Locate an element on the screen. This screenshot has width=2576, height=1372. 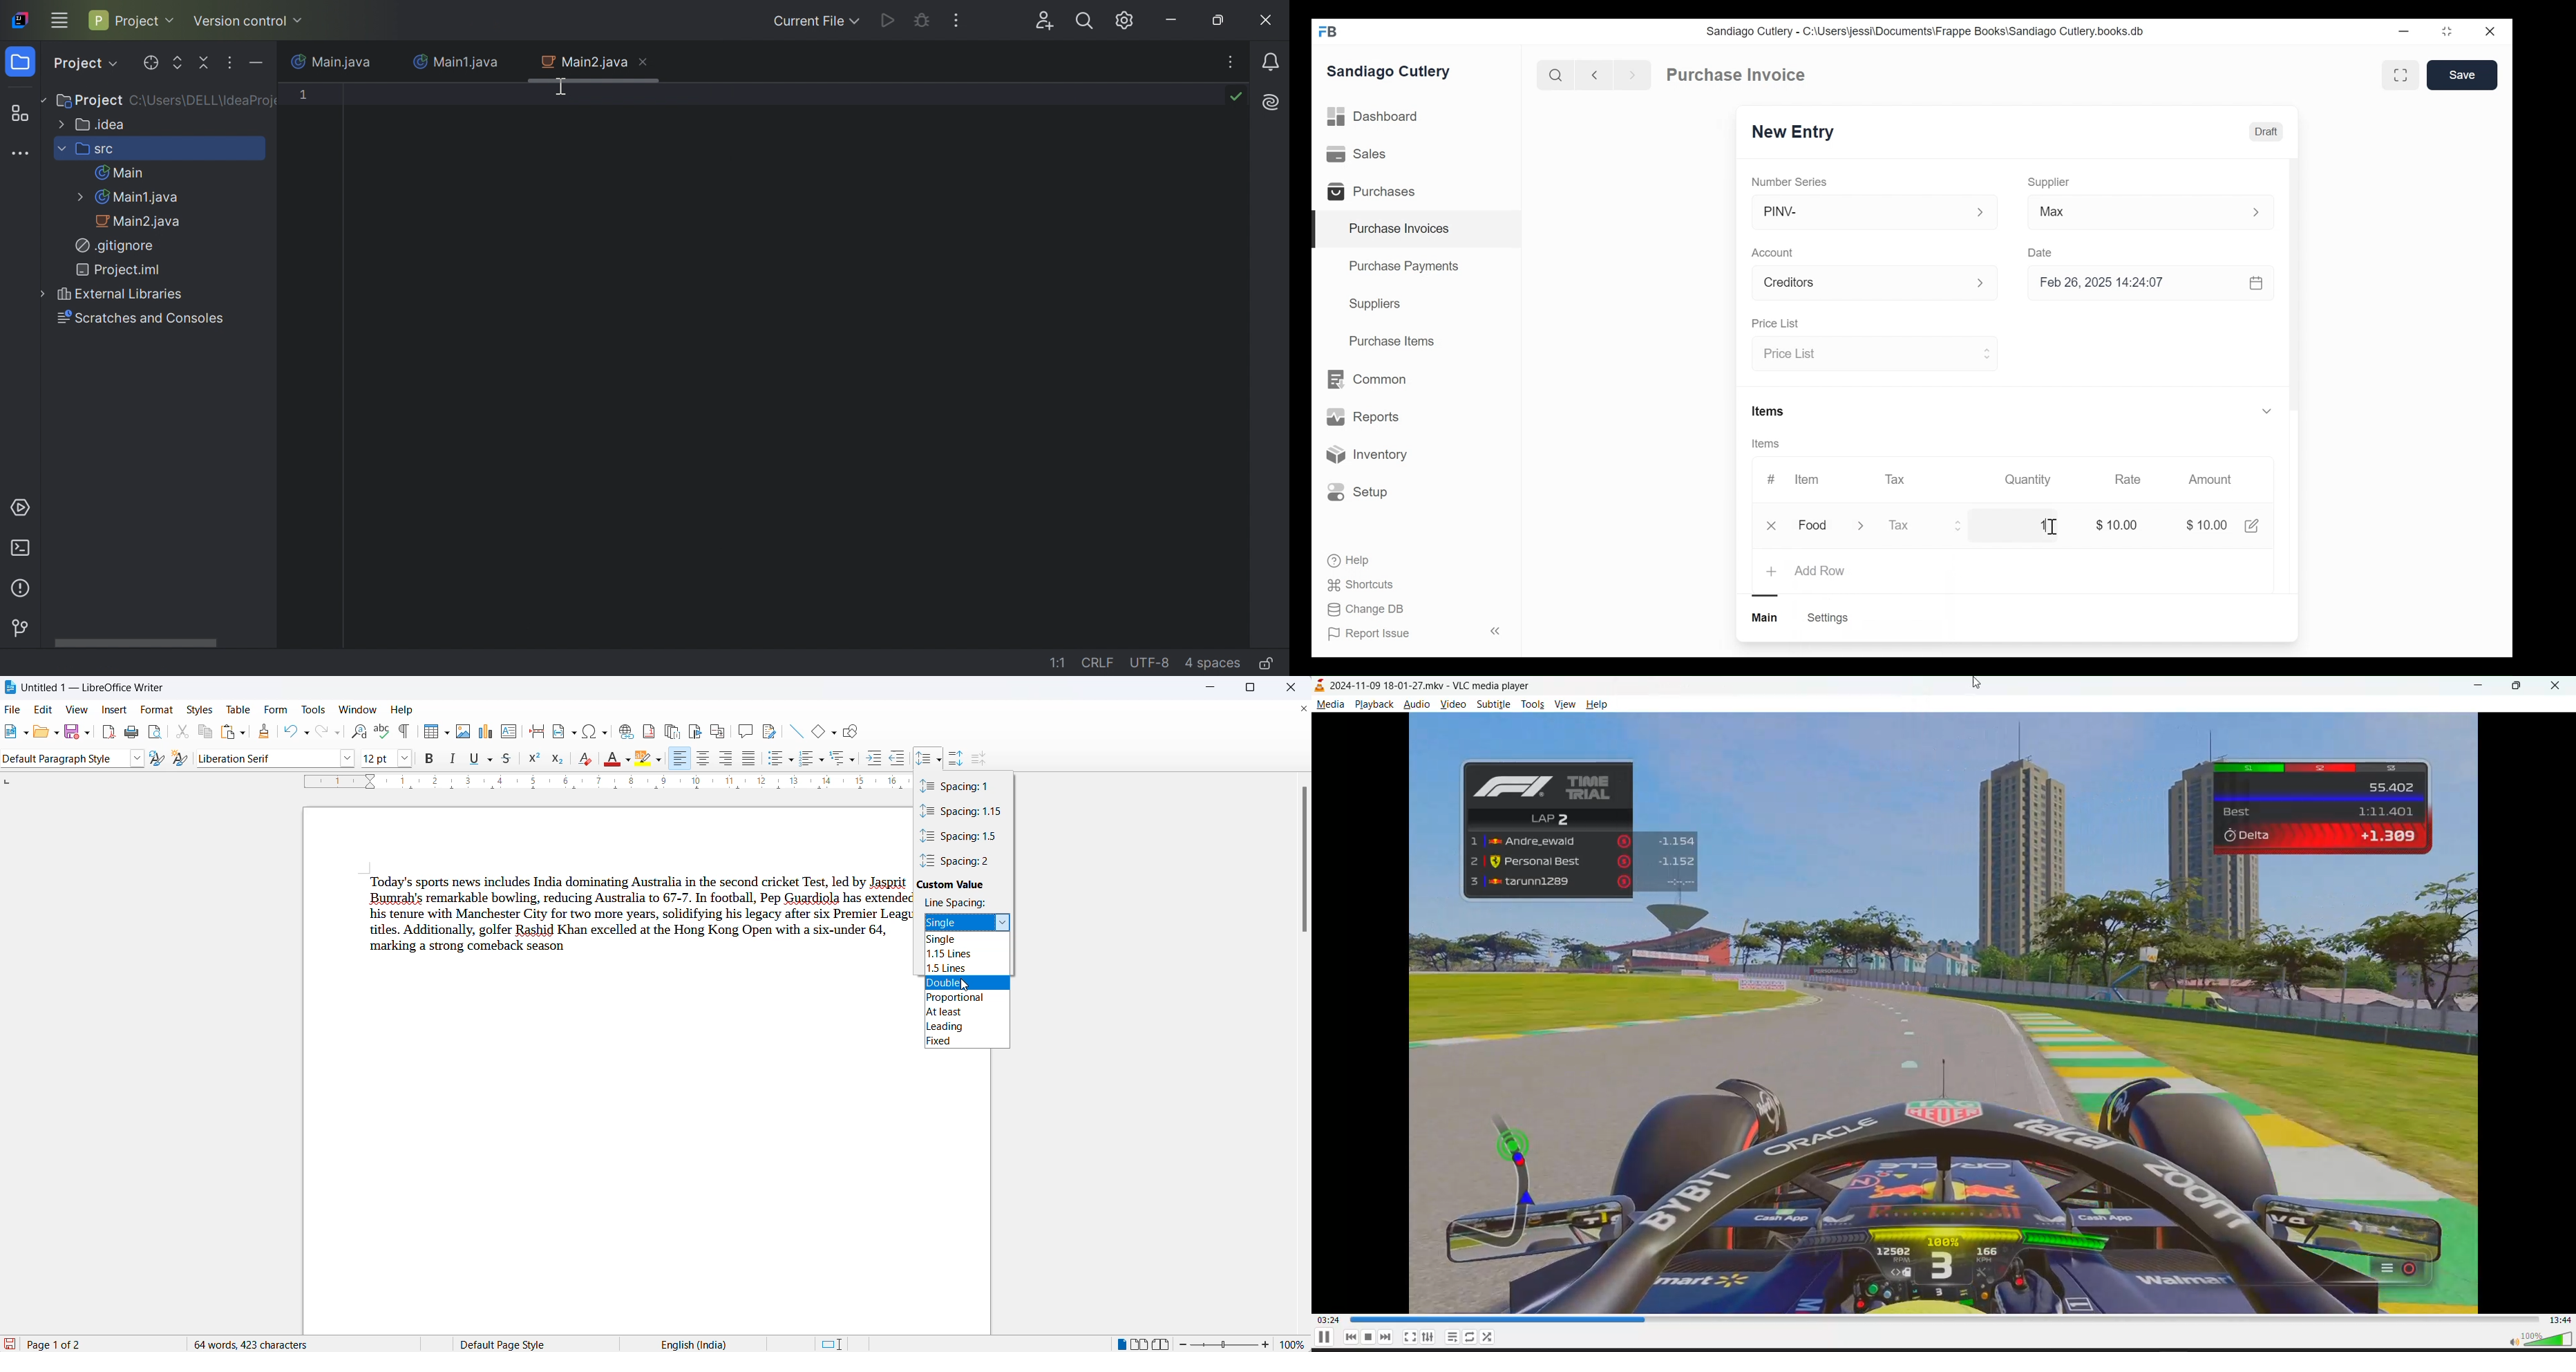
Max is located at coordinates (2126, 214).